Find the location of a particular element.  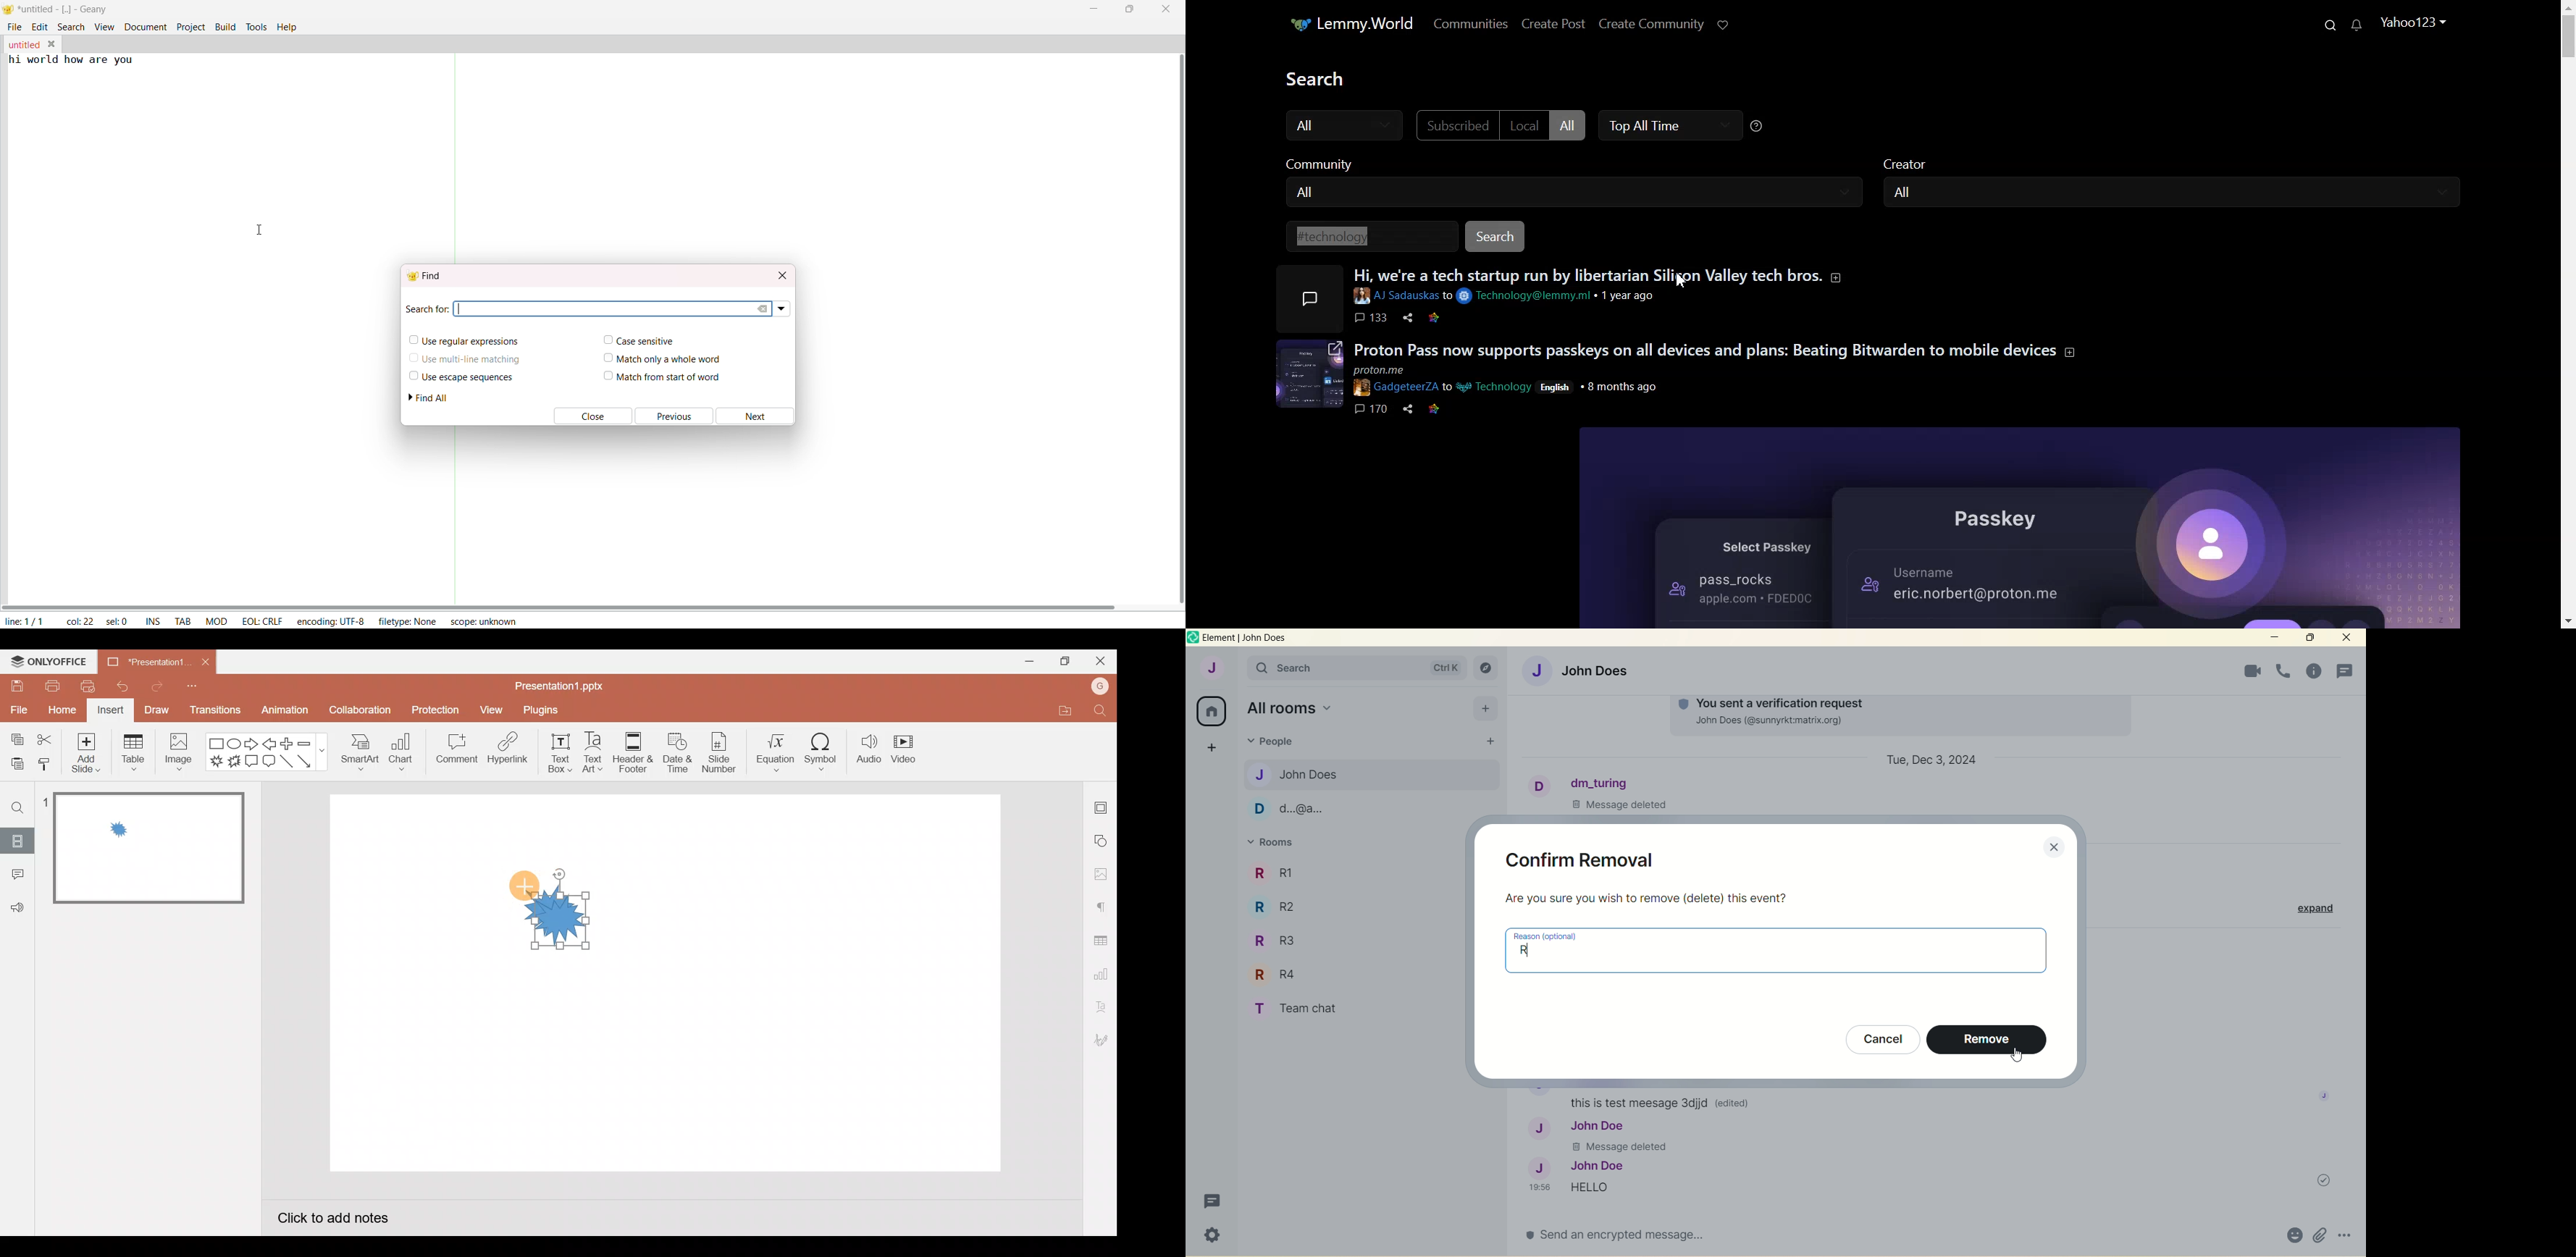

emoji is located at coordinates (2290, 1235).